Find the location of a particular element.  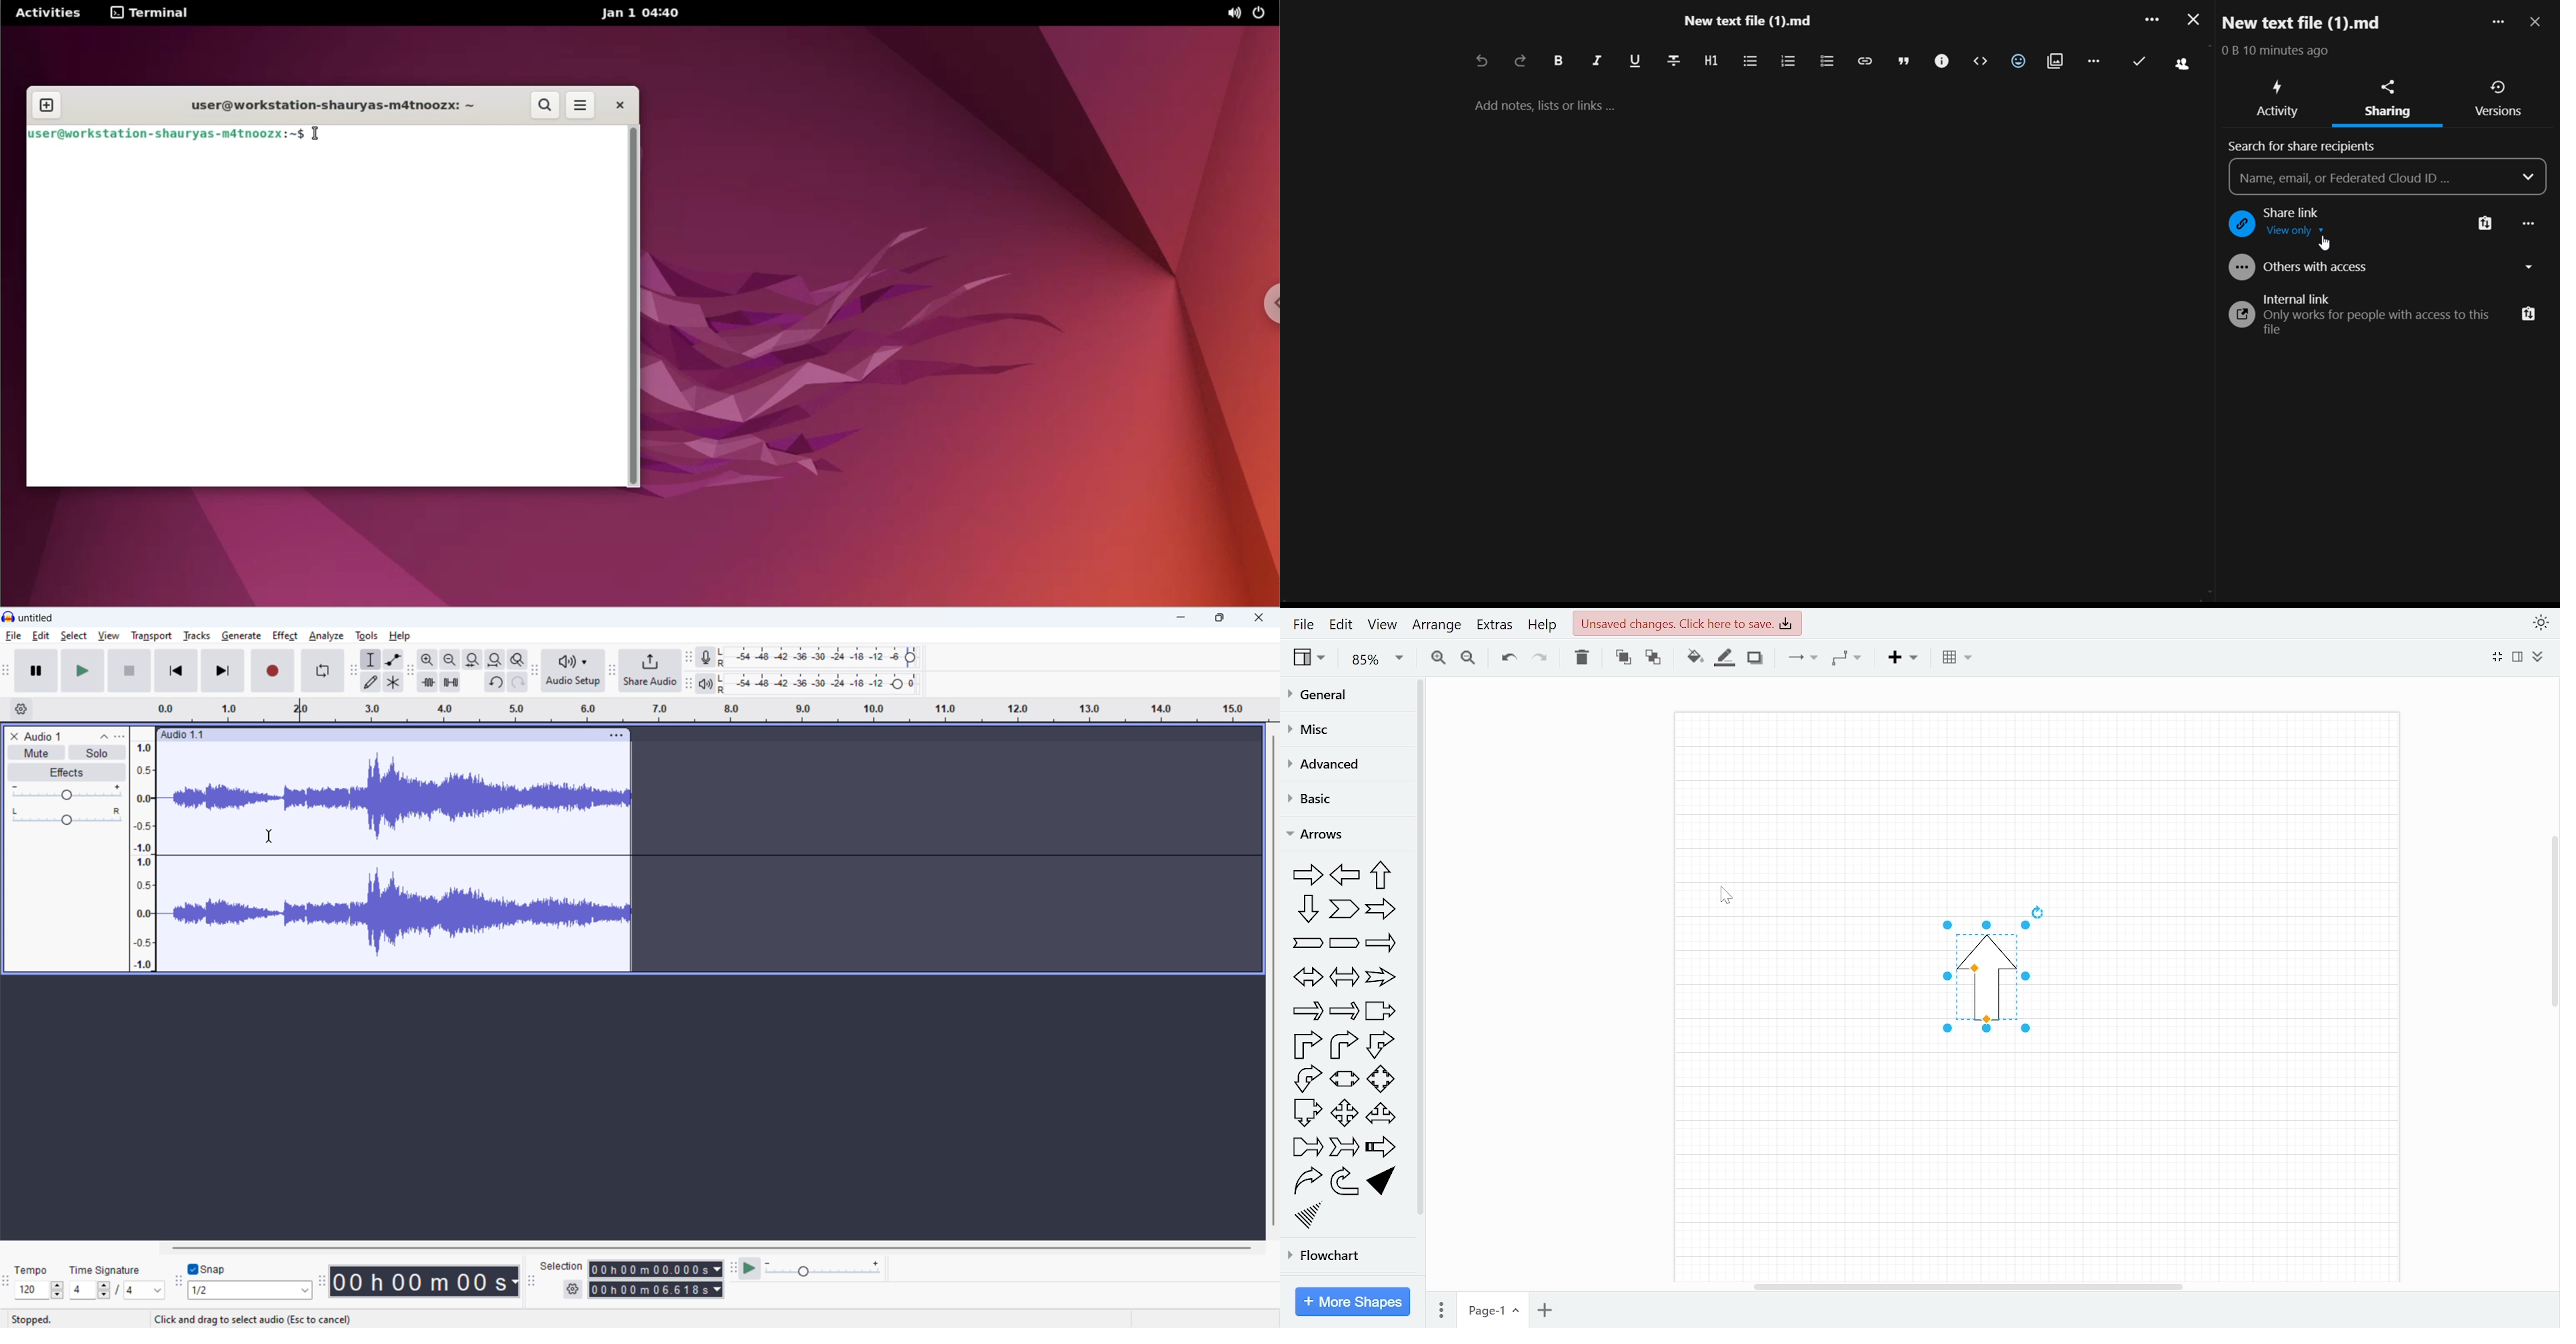

skip to end is located at coordinates (223, 671).